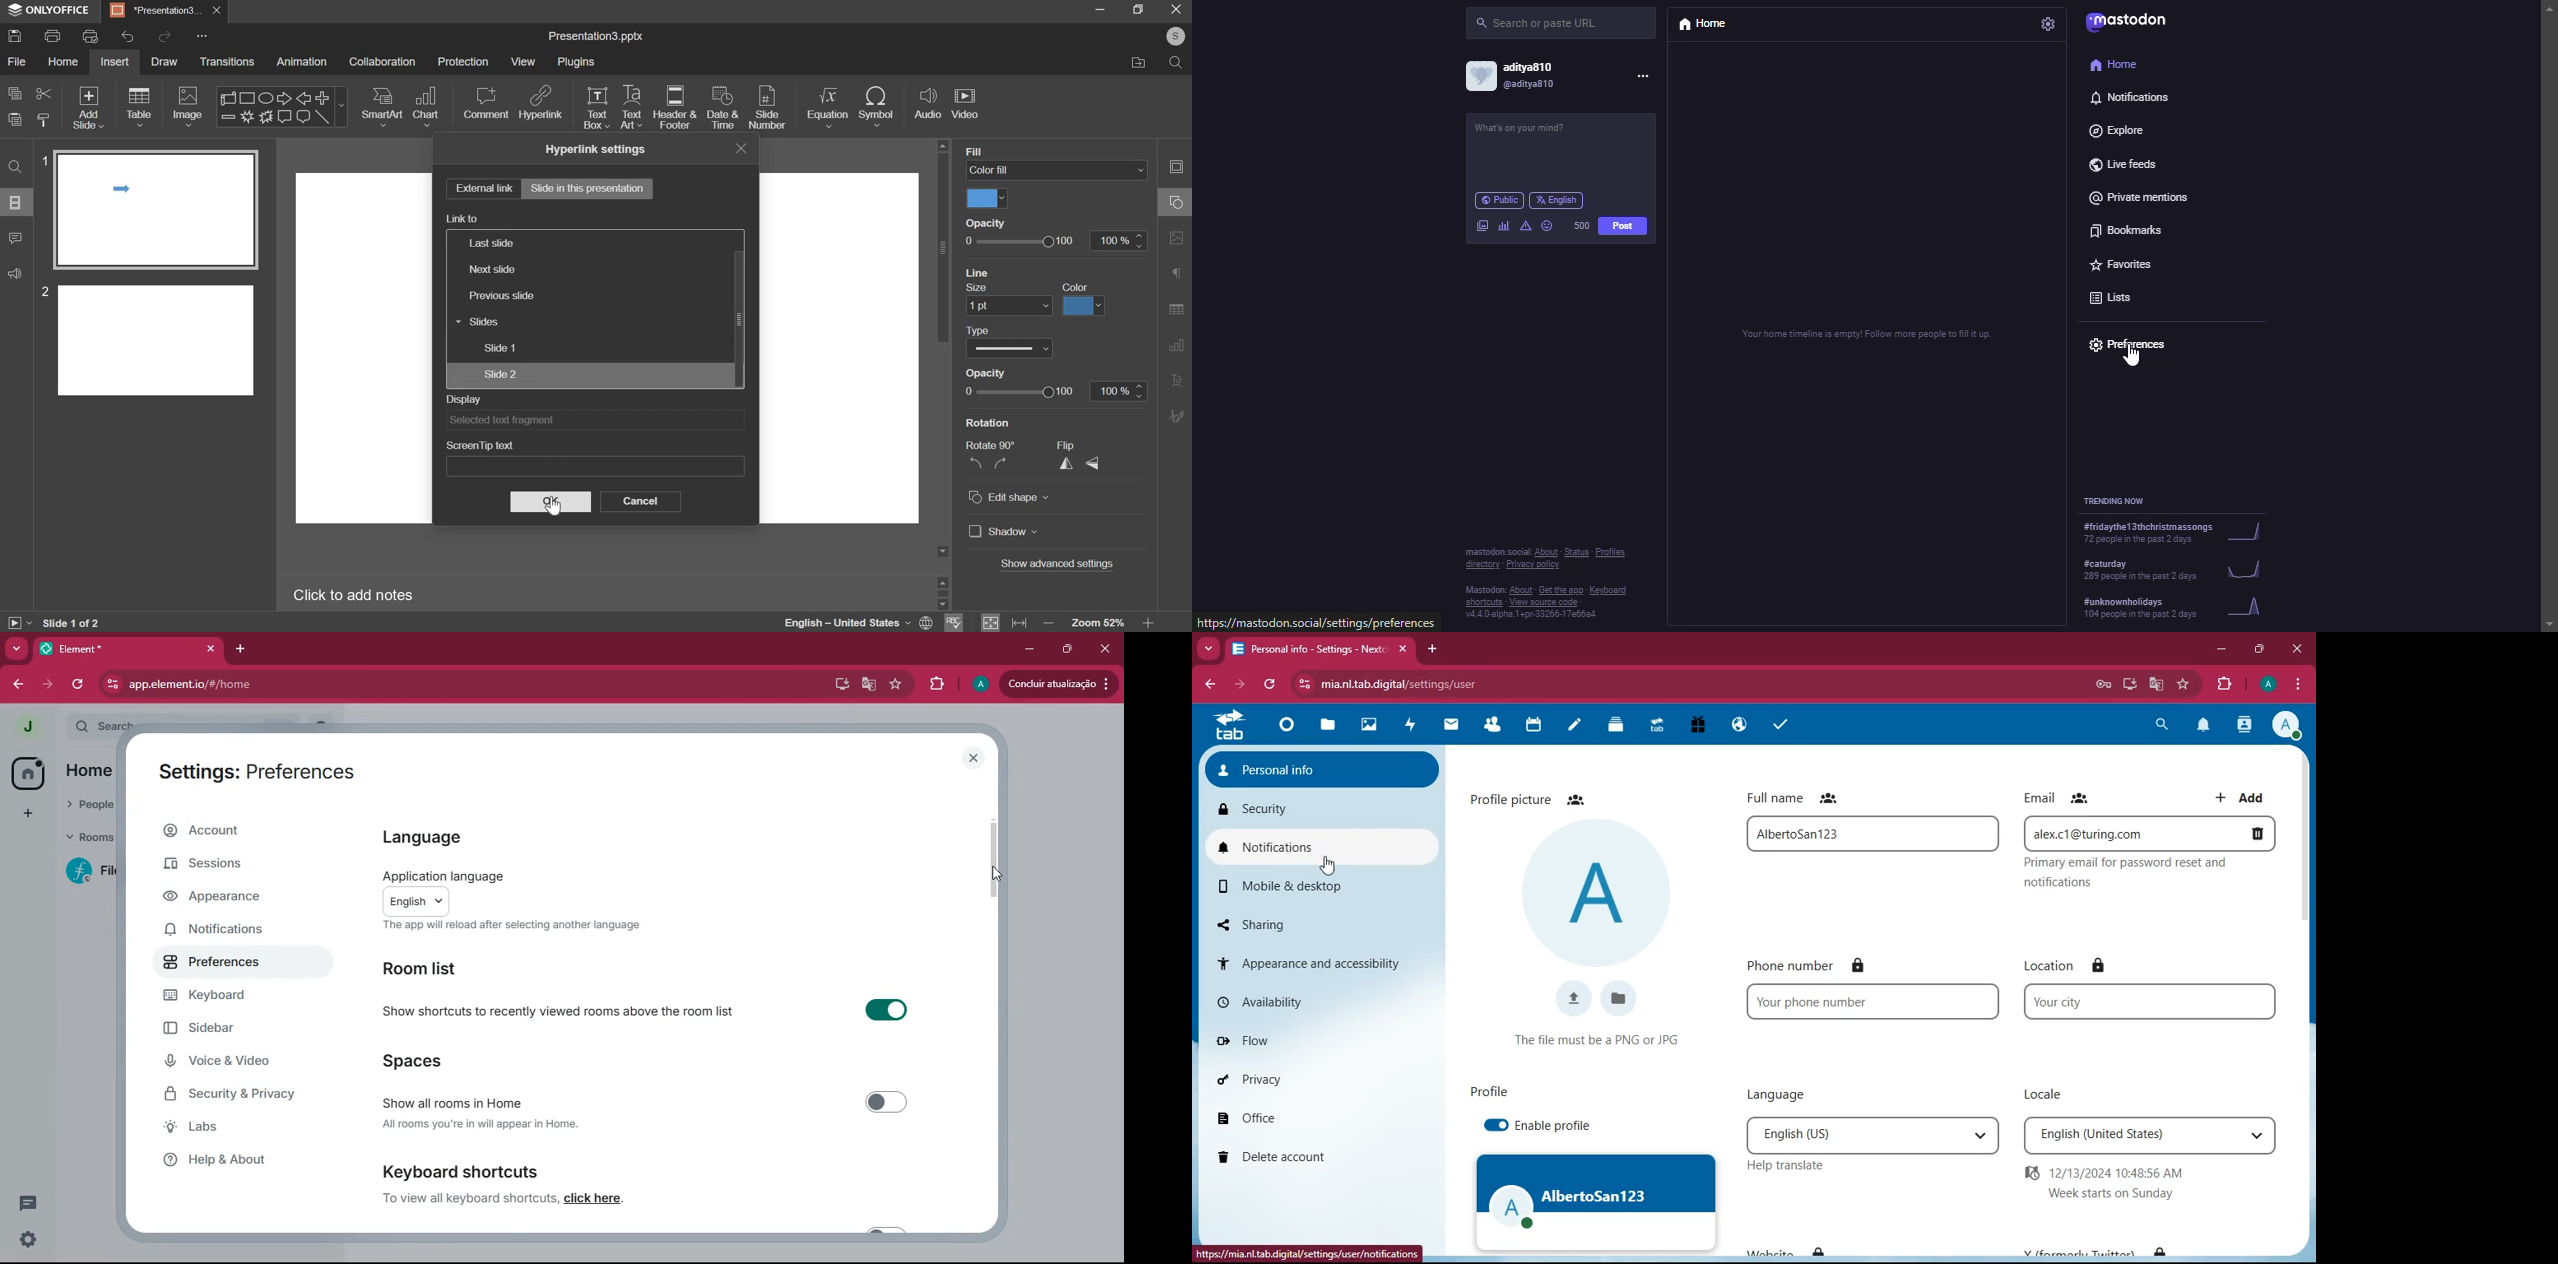  What do you see at coordinates (738, 149) in the screenshot?
I see `Close` at bounding box center [738, 149].